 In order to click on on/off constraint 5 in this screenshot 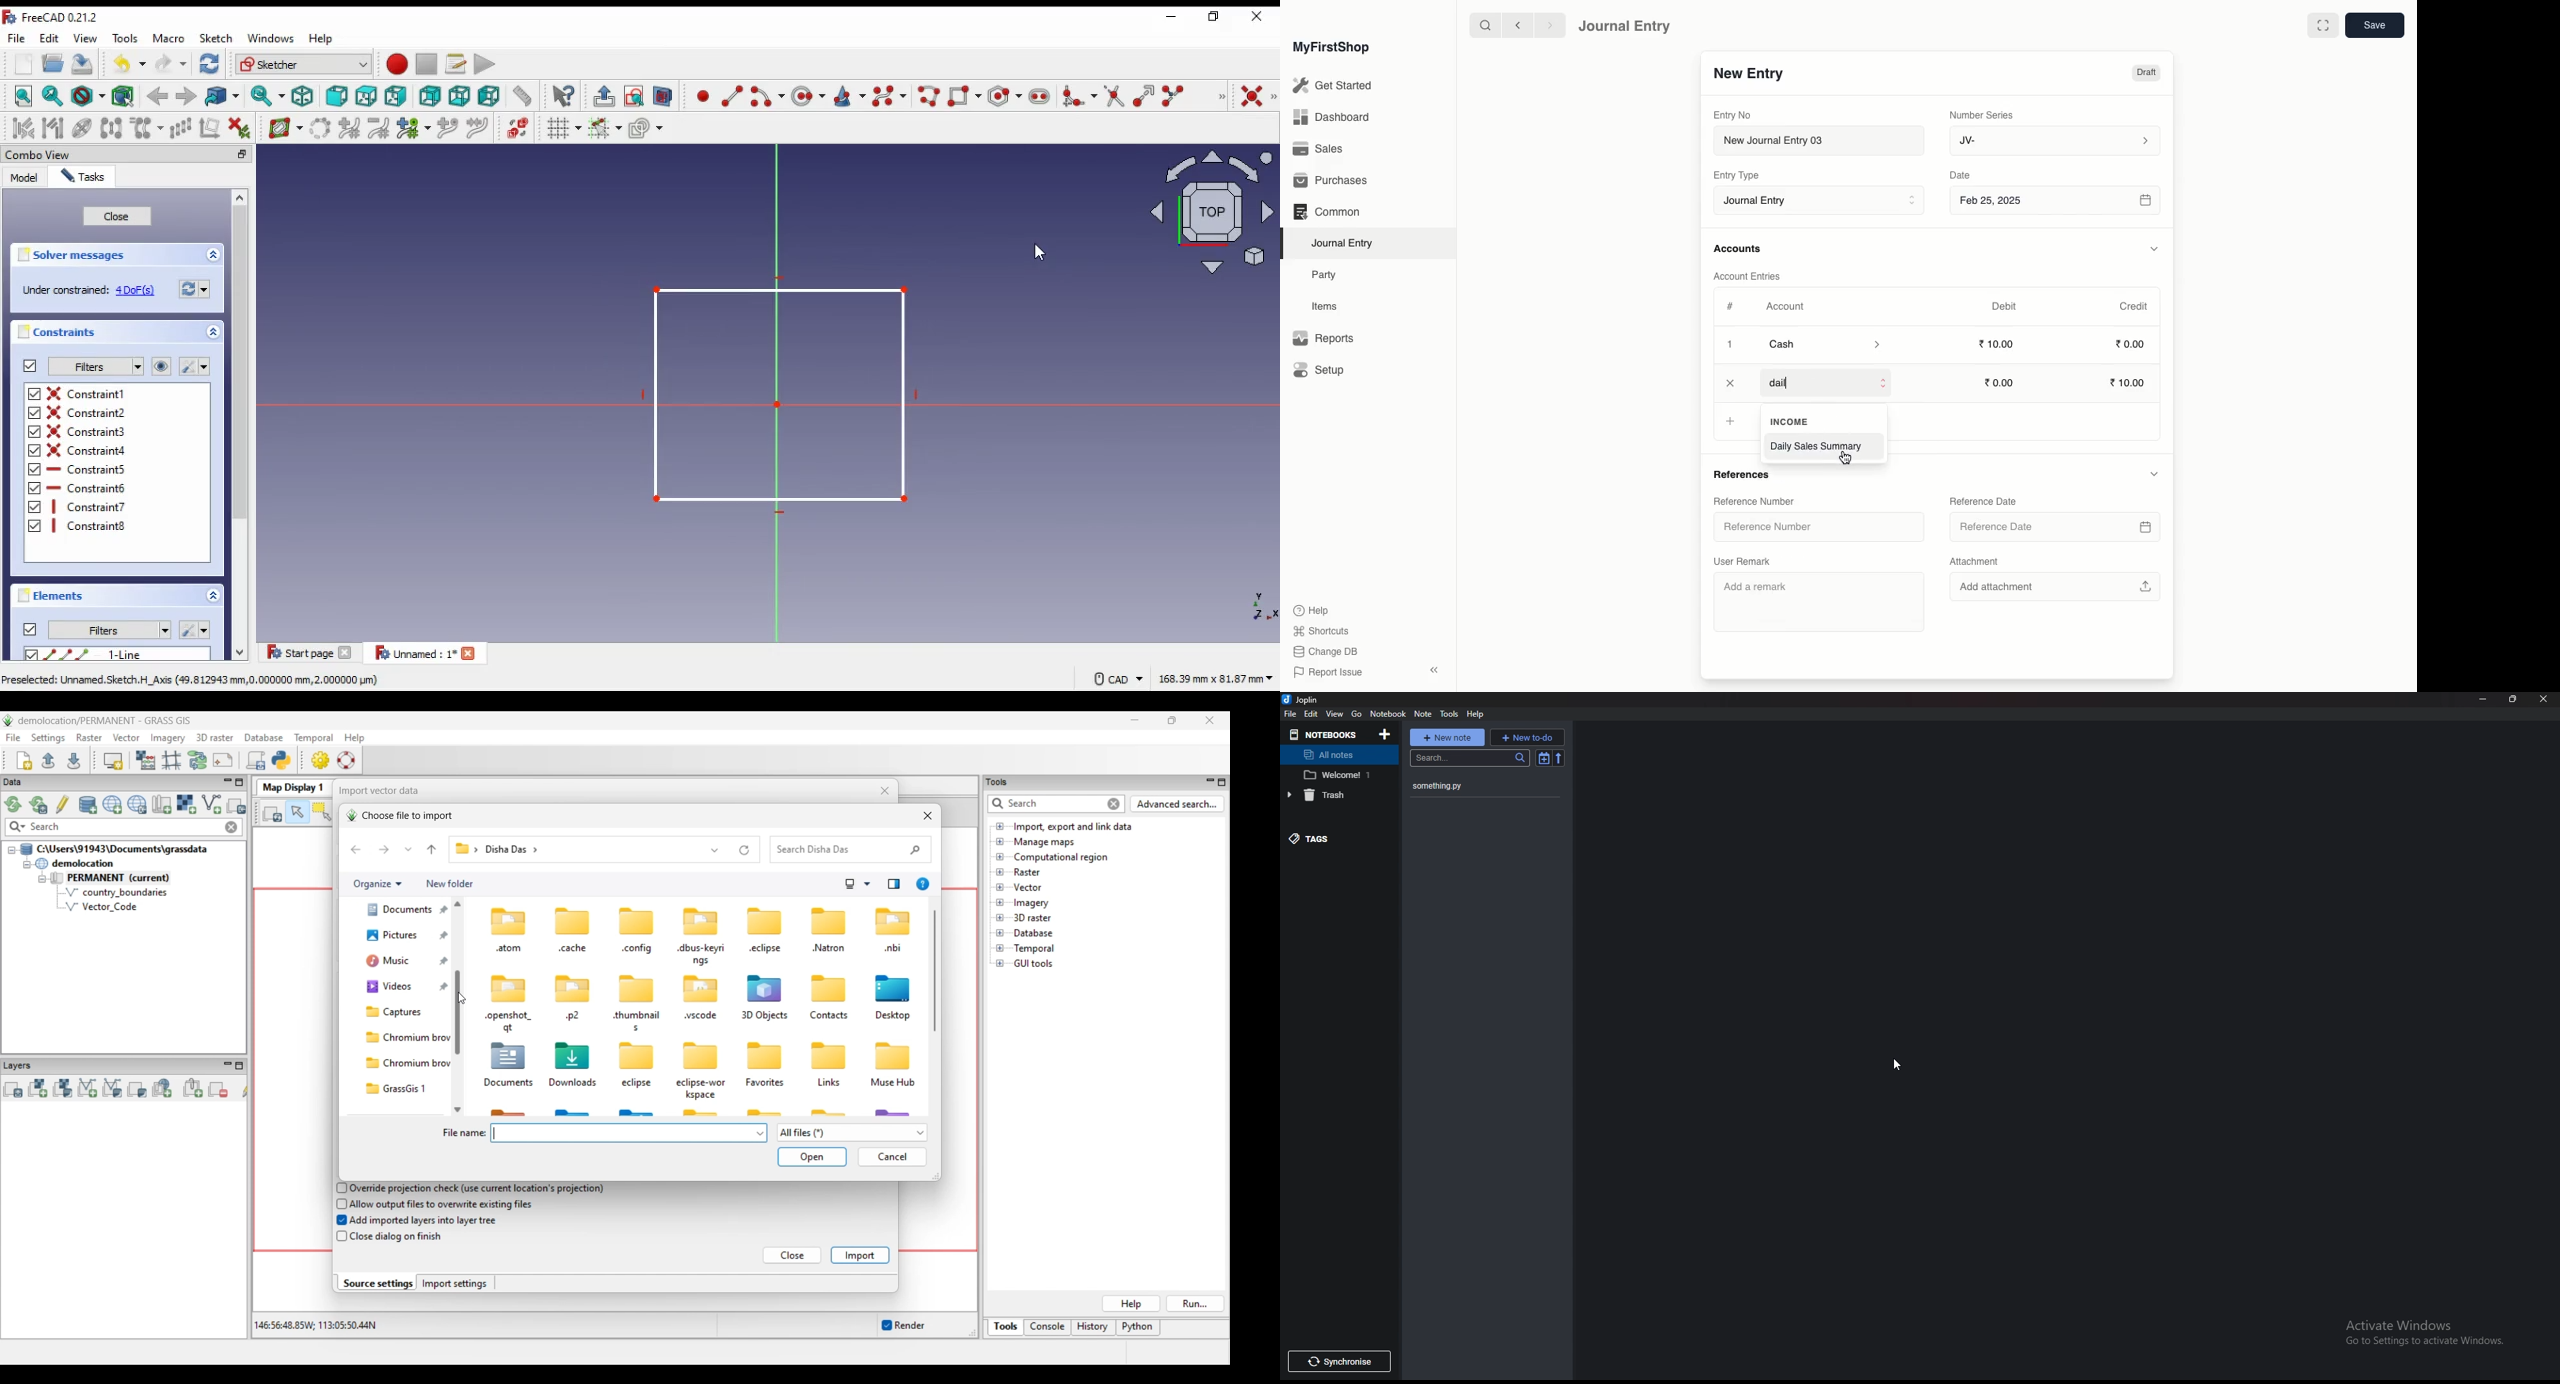, I will do `click(90, 469)`.